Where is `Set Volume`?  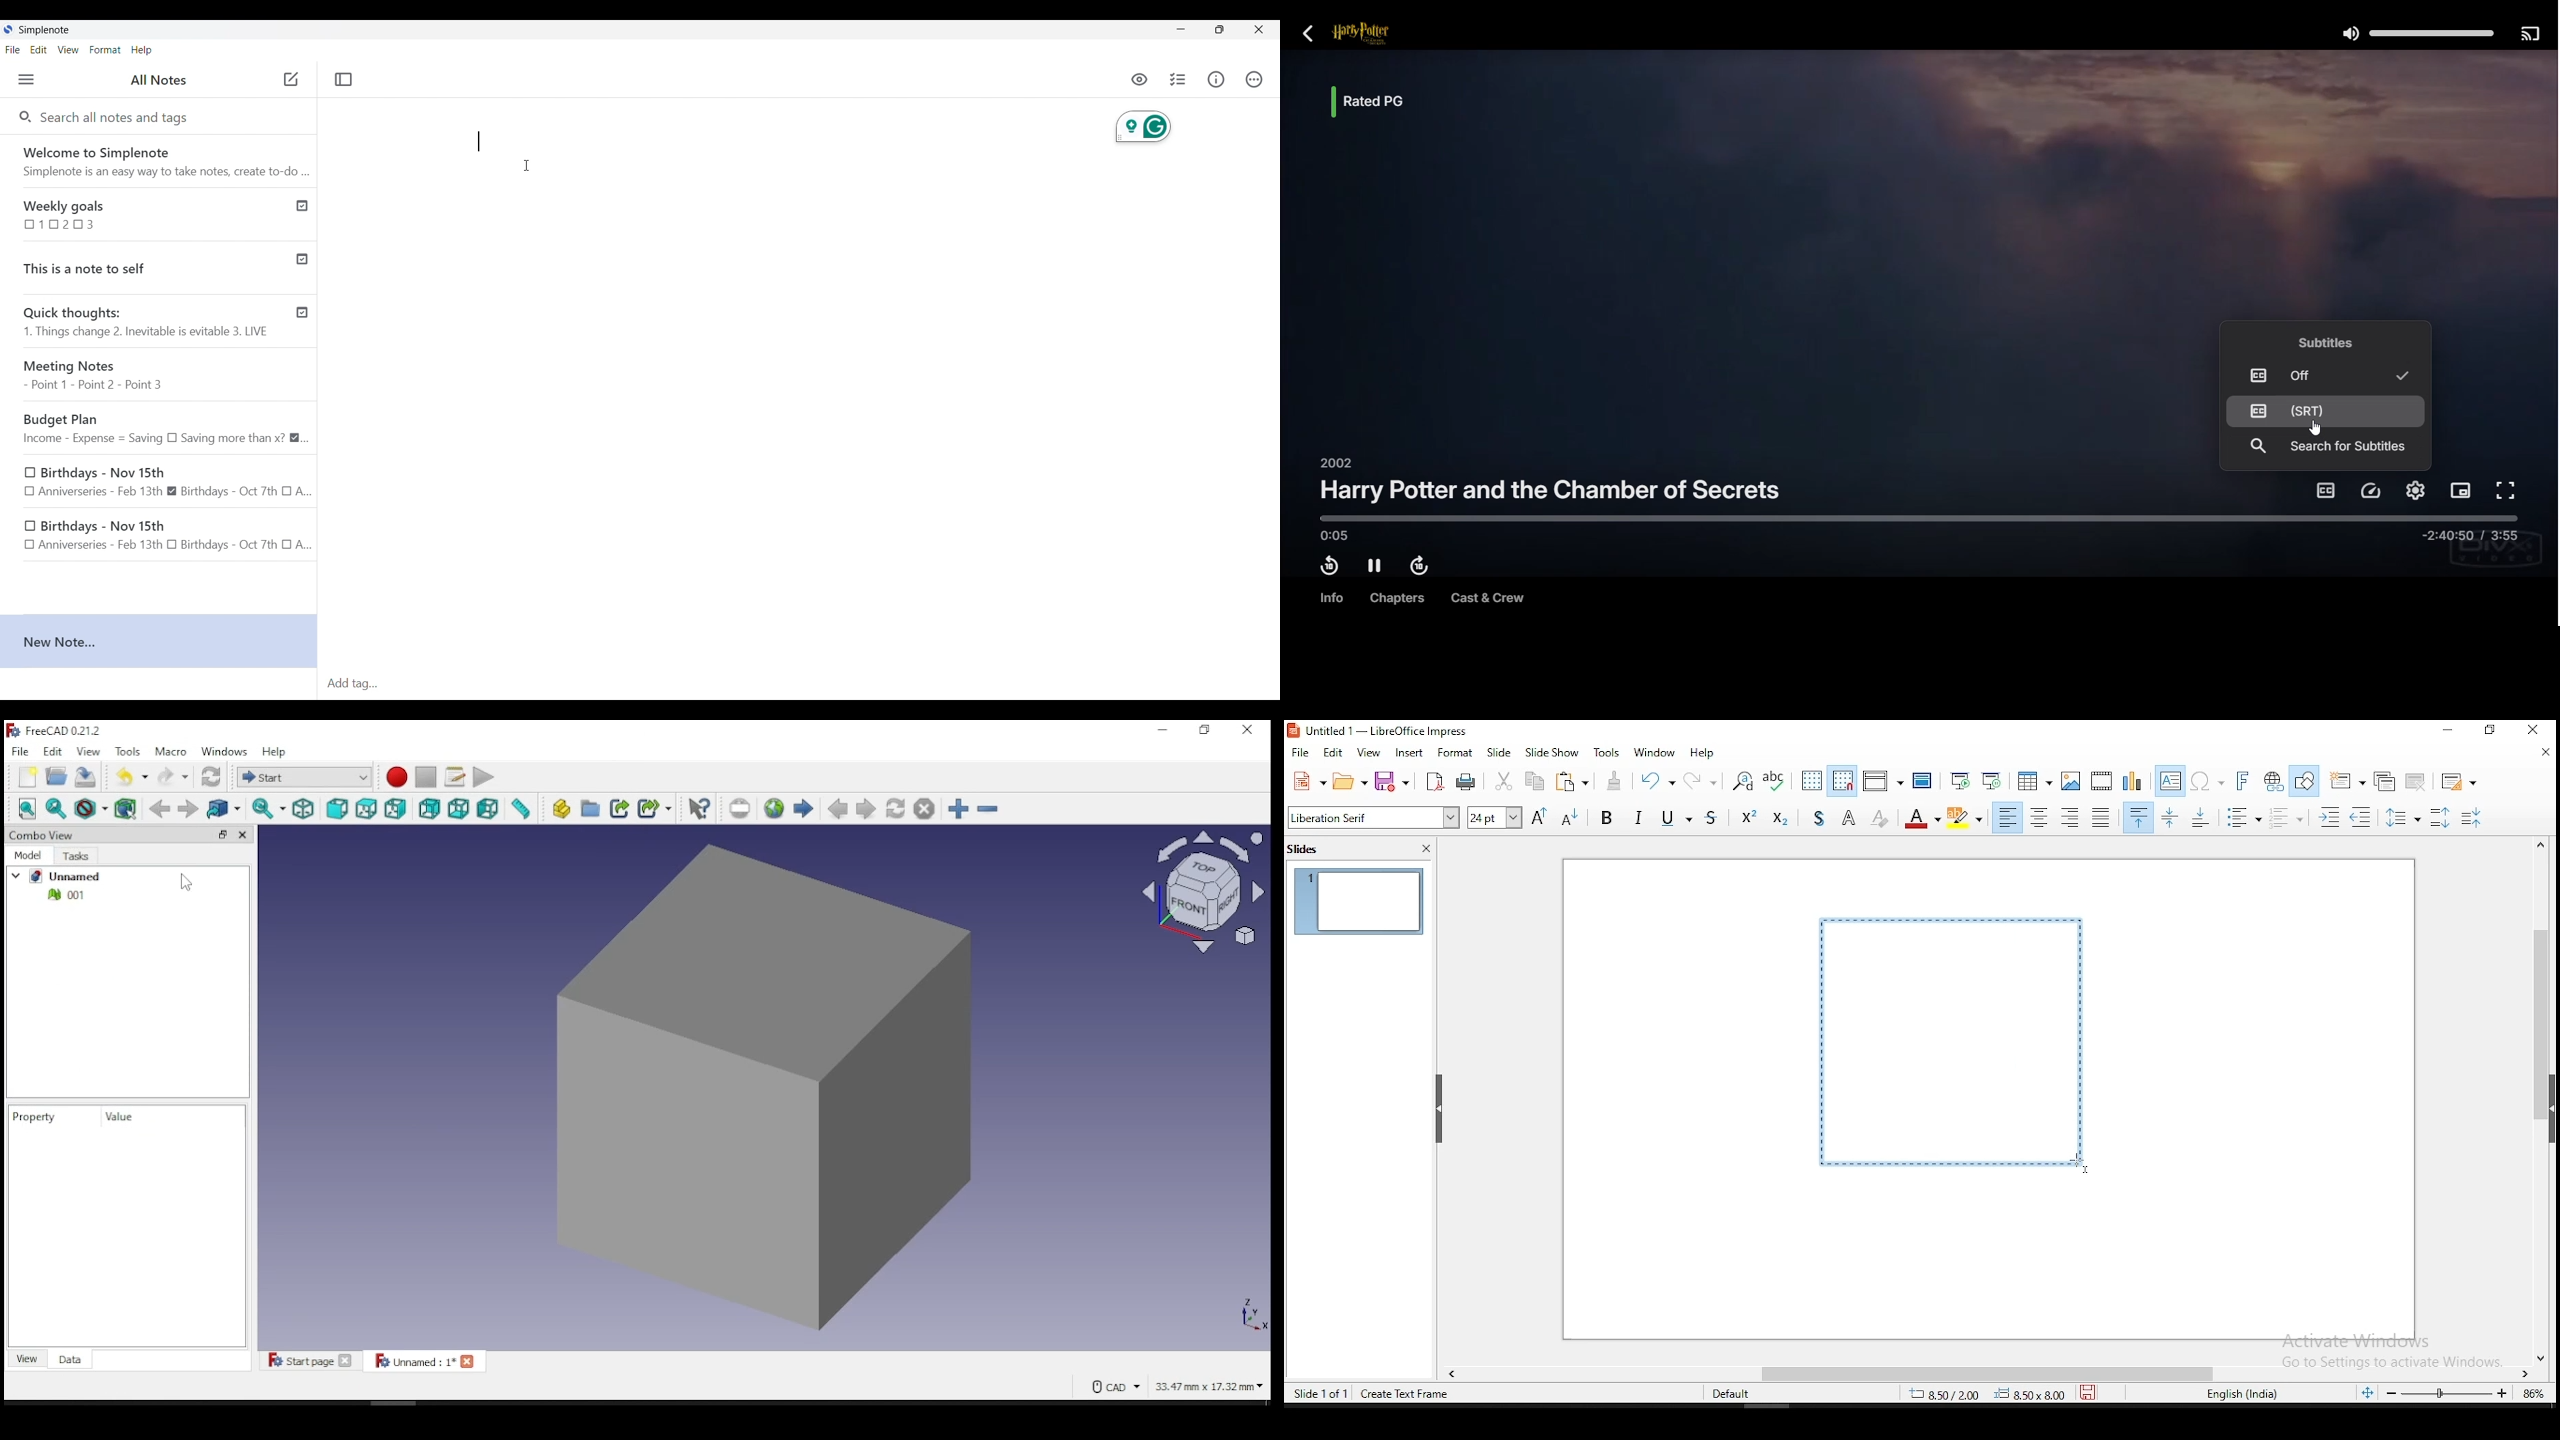 Set Volume is located at coordinates (2416, 32).